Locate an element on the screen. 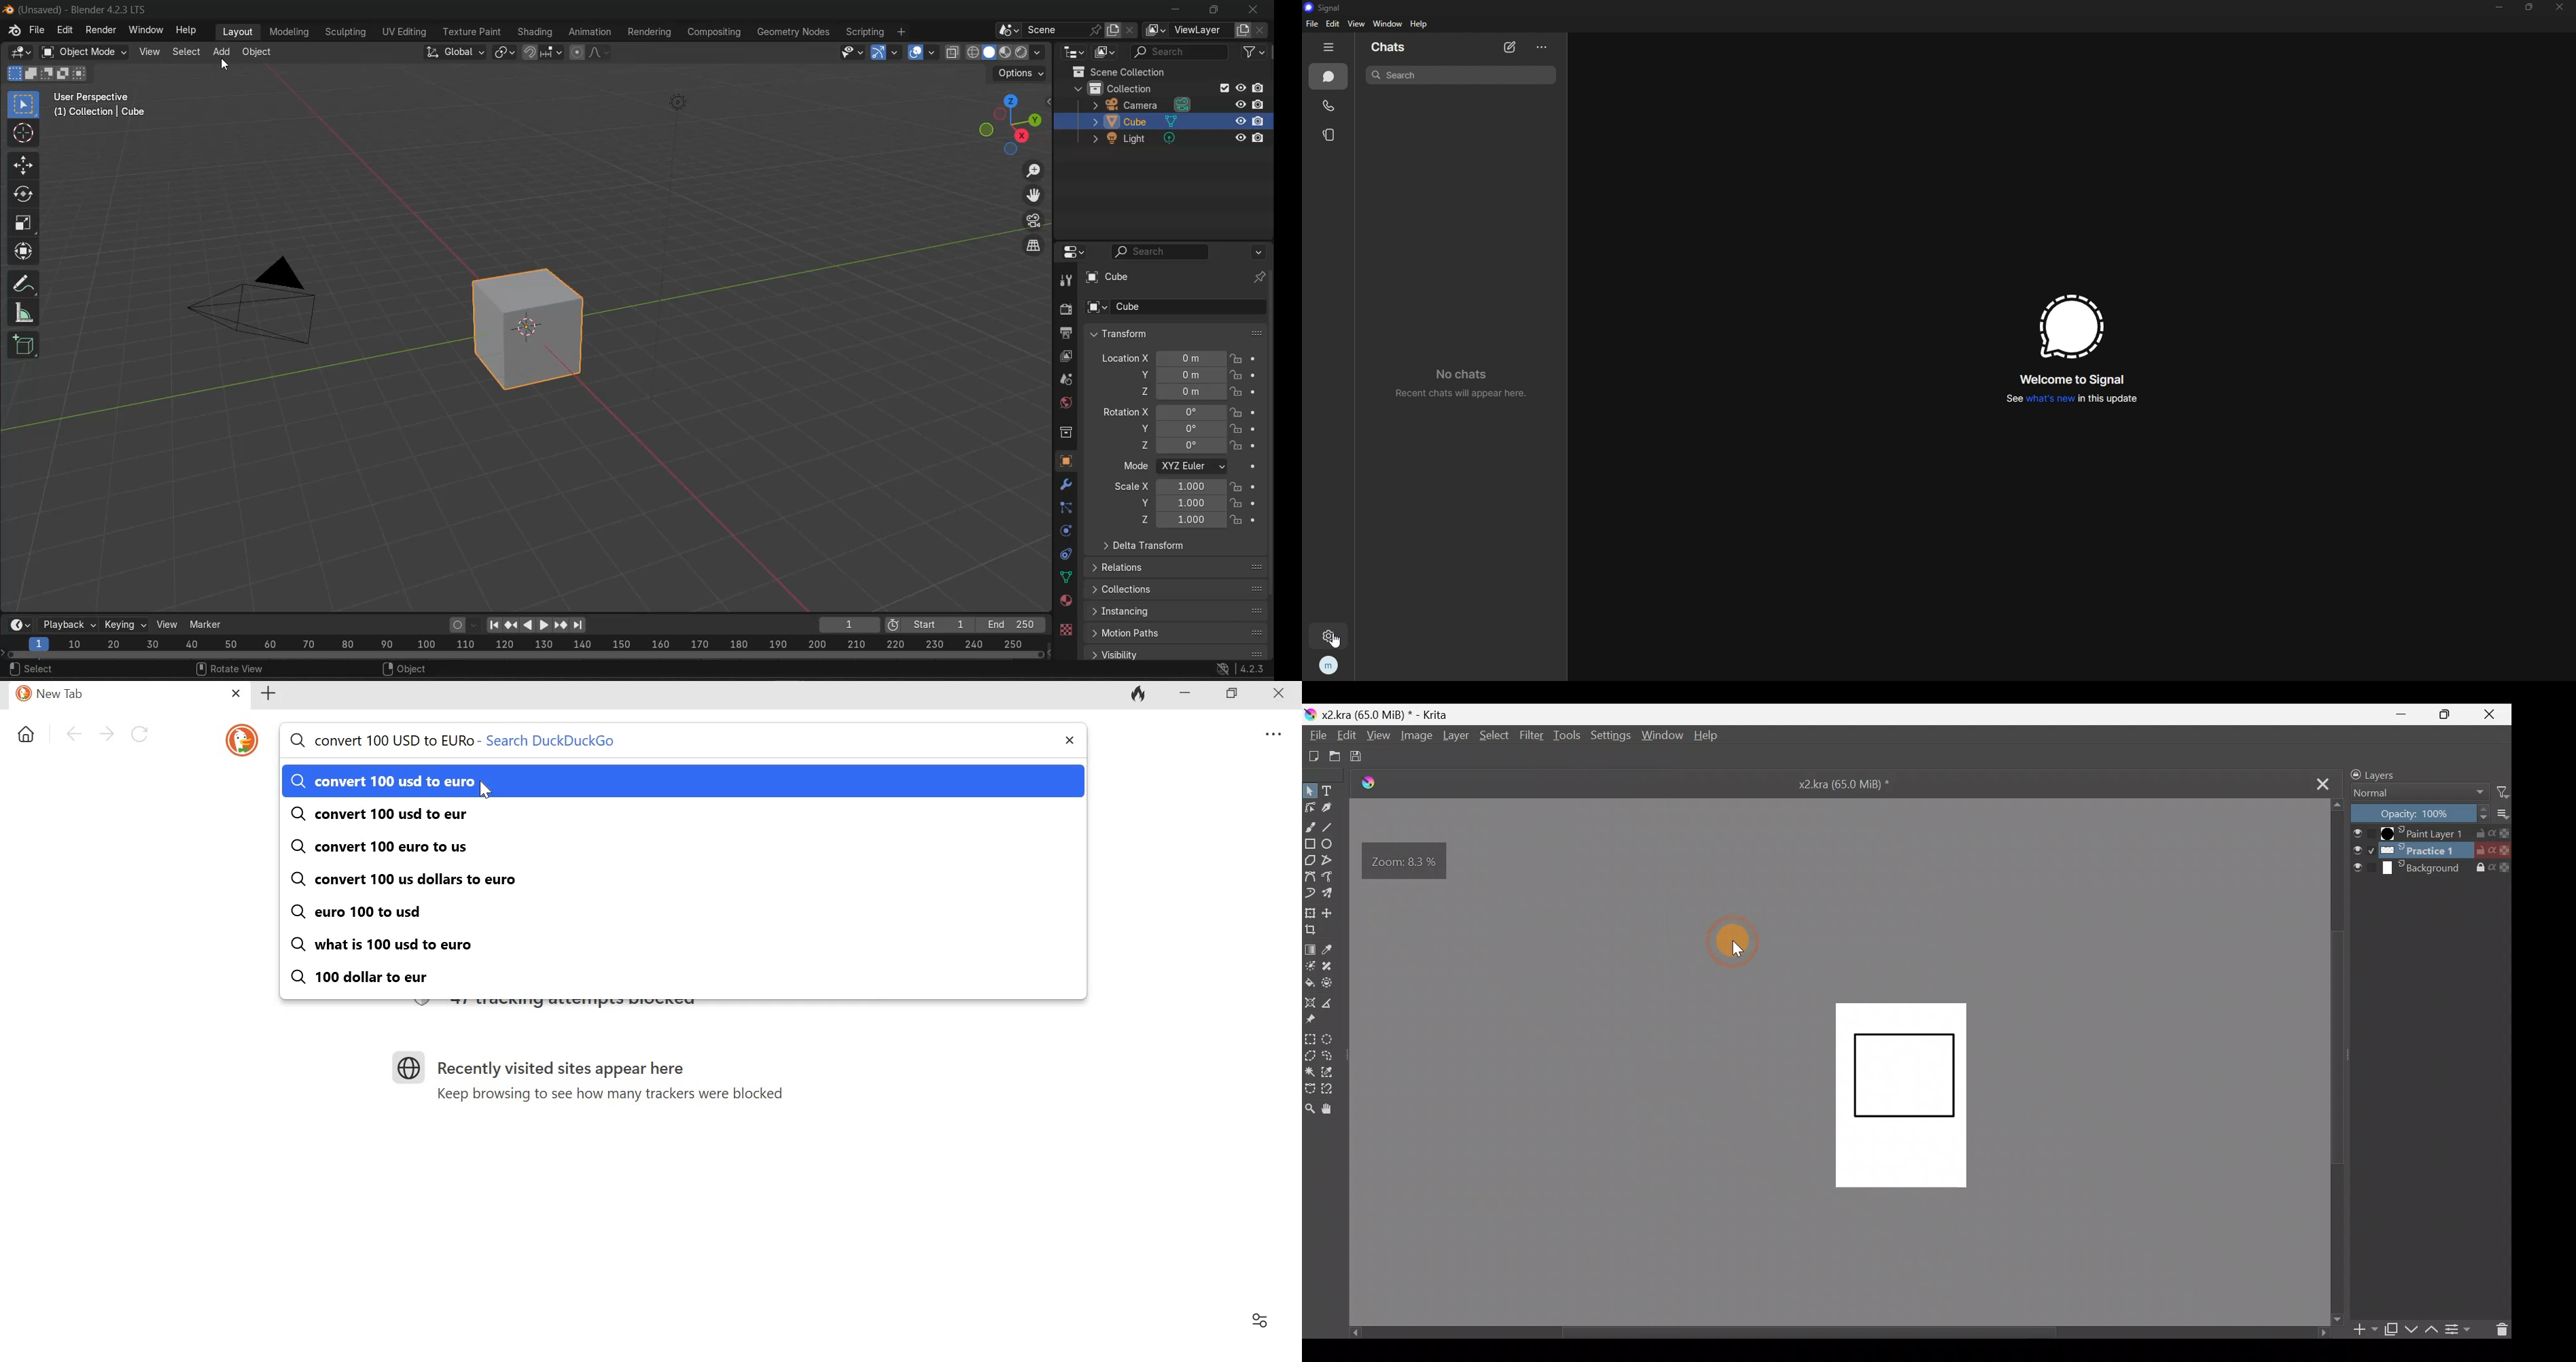 The image size is (2576, 1372). view layer name is located at coordinates (1202, 31).